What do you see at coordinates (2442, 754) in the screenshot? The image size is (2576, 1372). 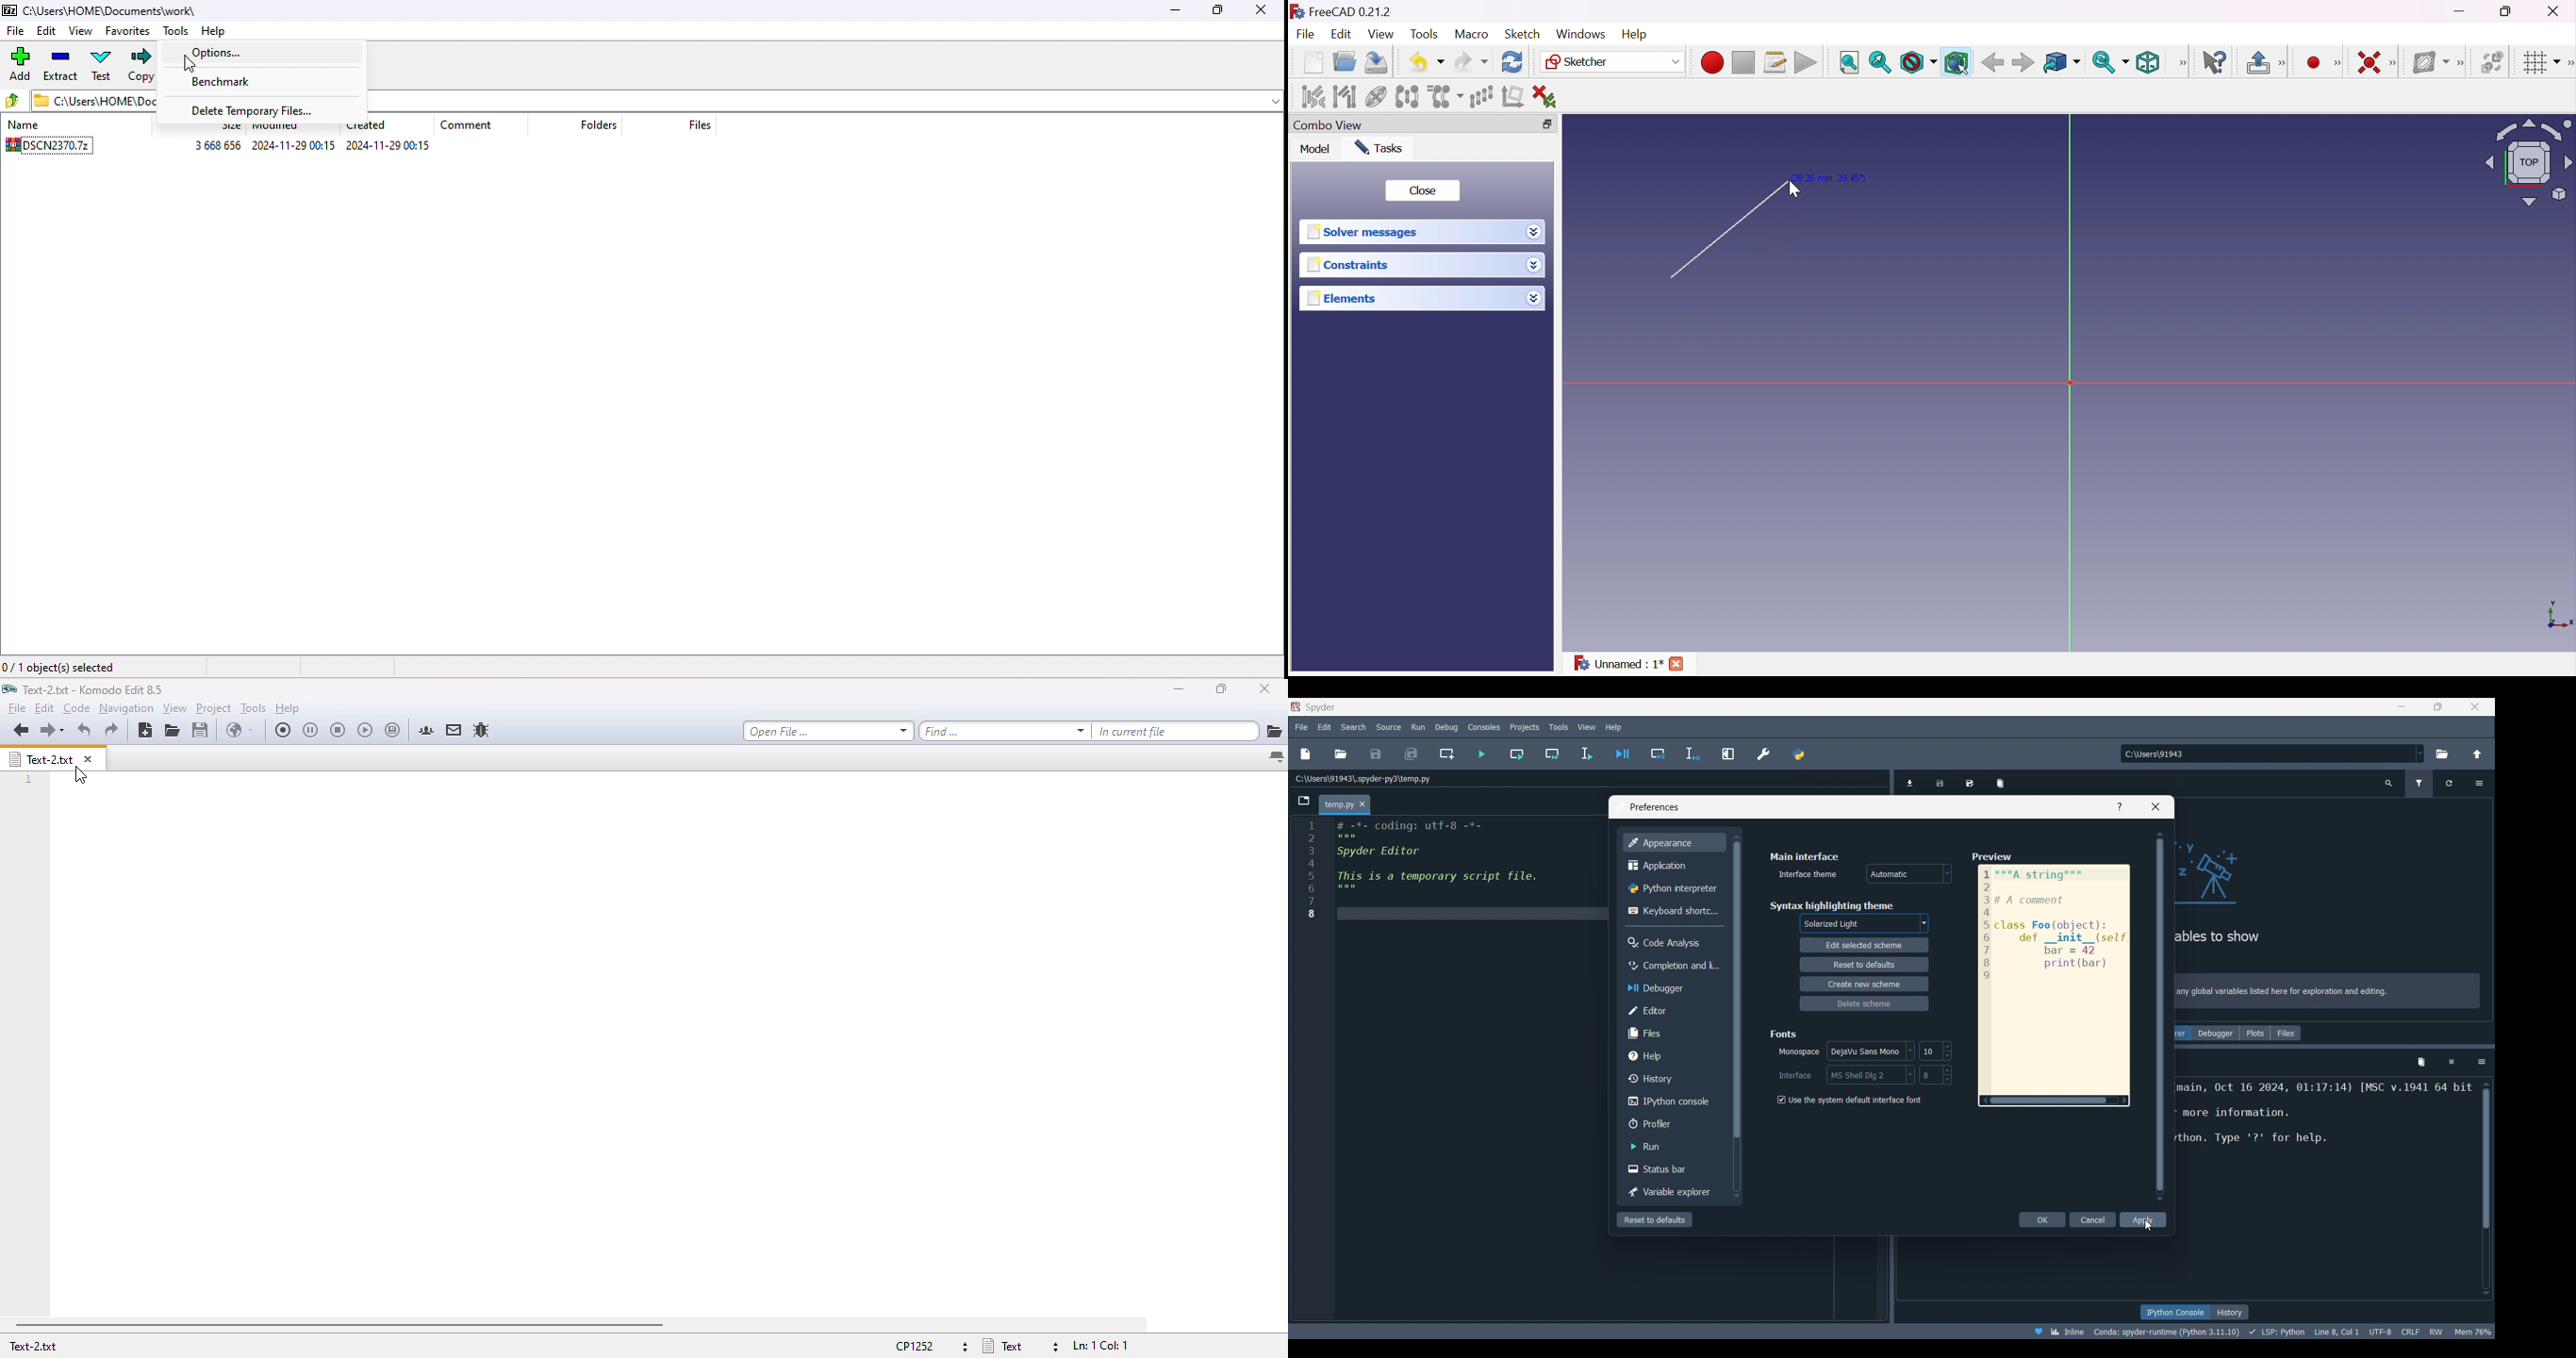 I see `Browse a working directory` at bounding box center [2442, 754].